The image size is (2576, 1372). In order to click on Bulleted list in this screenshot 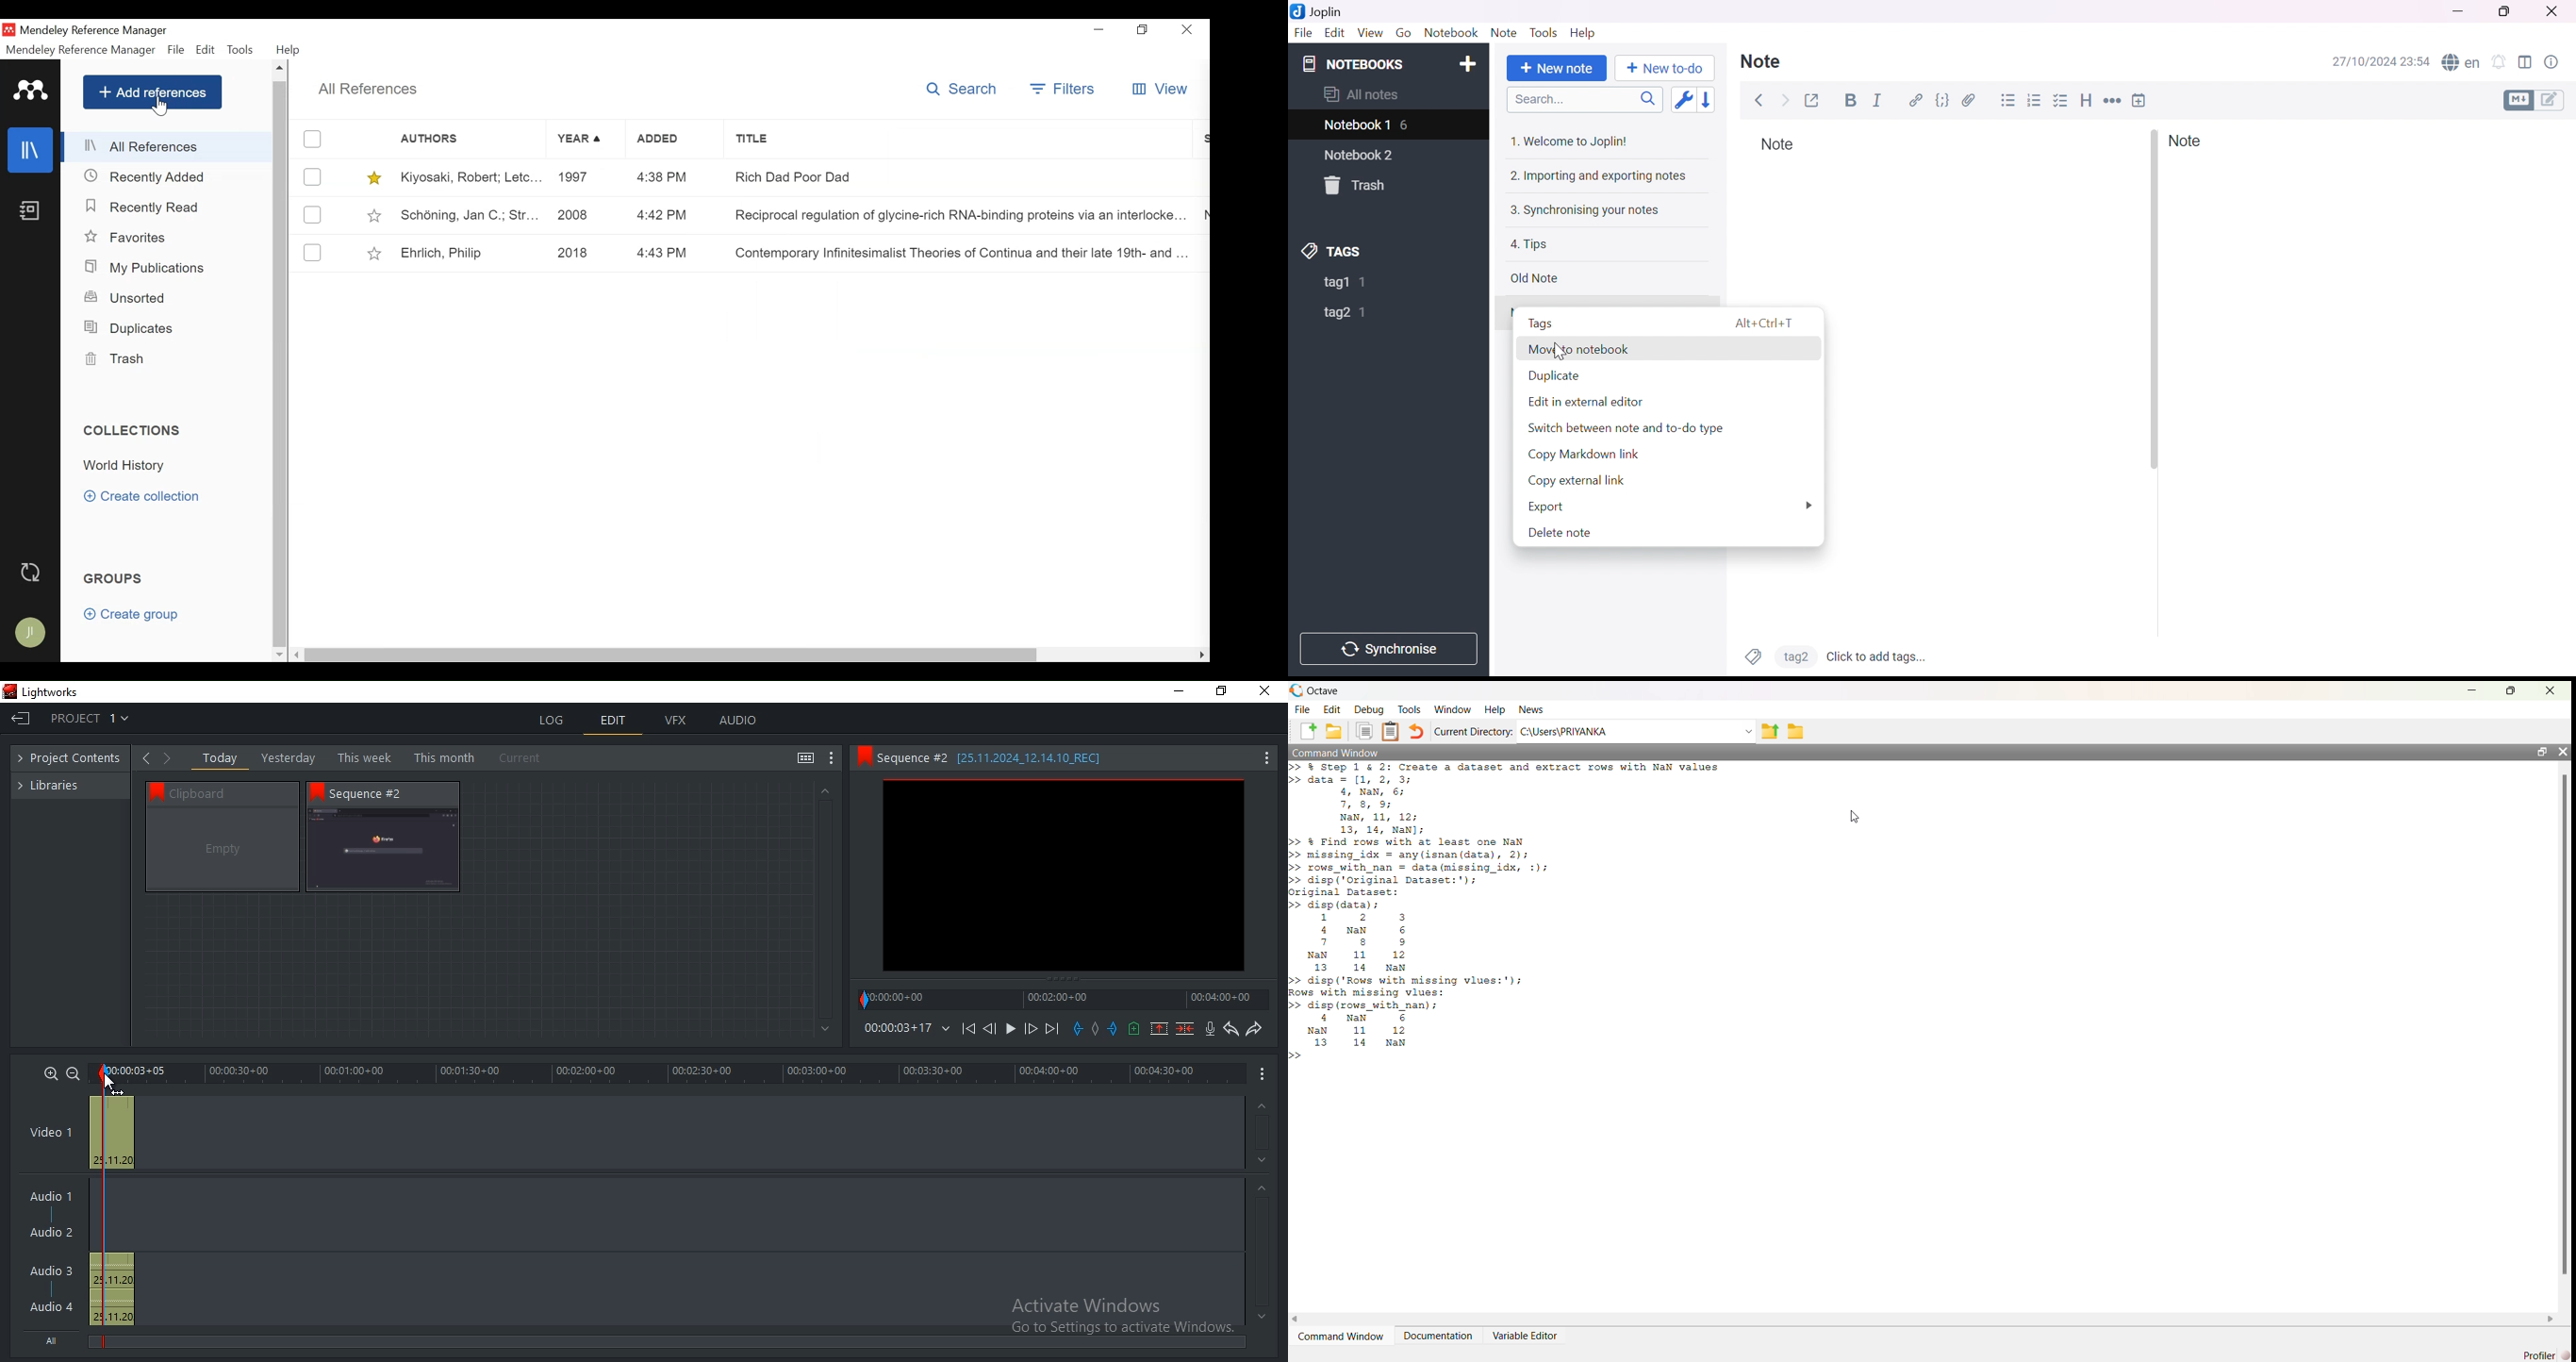, I will do `click(2009, 101)`.